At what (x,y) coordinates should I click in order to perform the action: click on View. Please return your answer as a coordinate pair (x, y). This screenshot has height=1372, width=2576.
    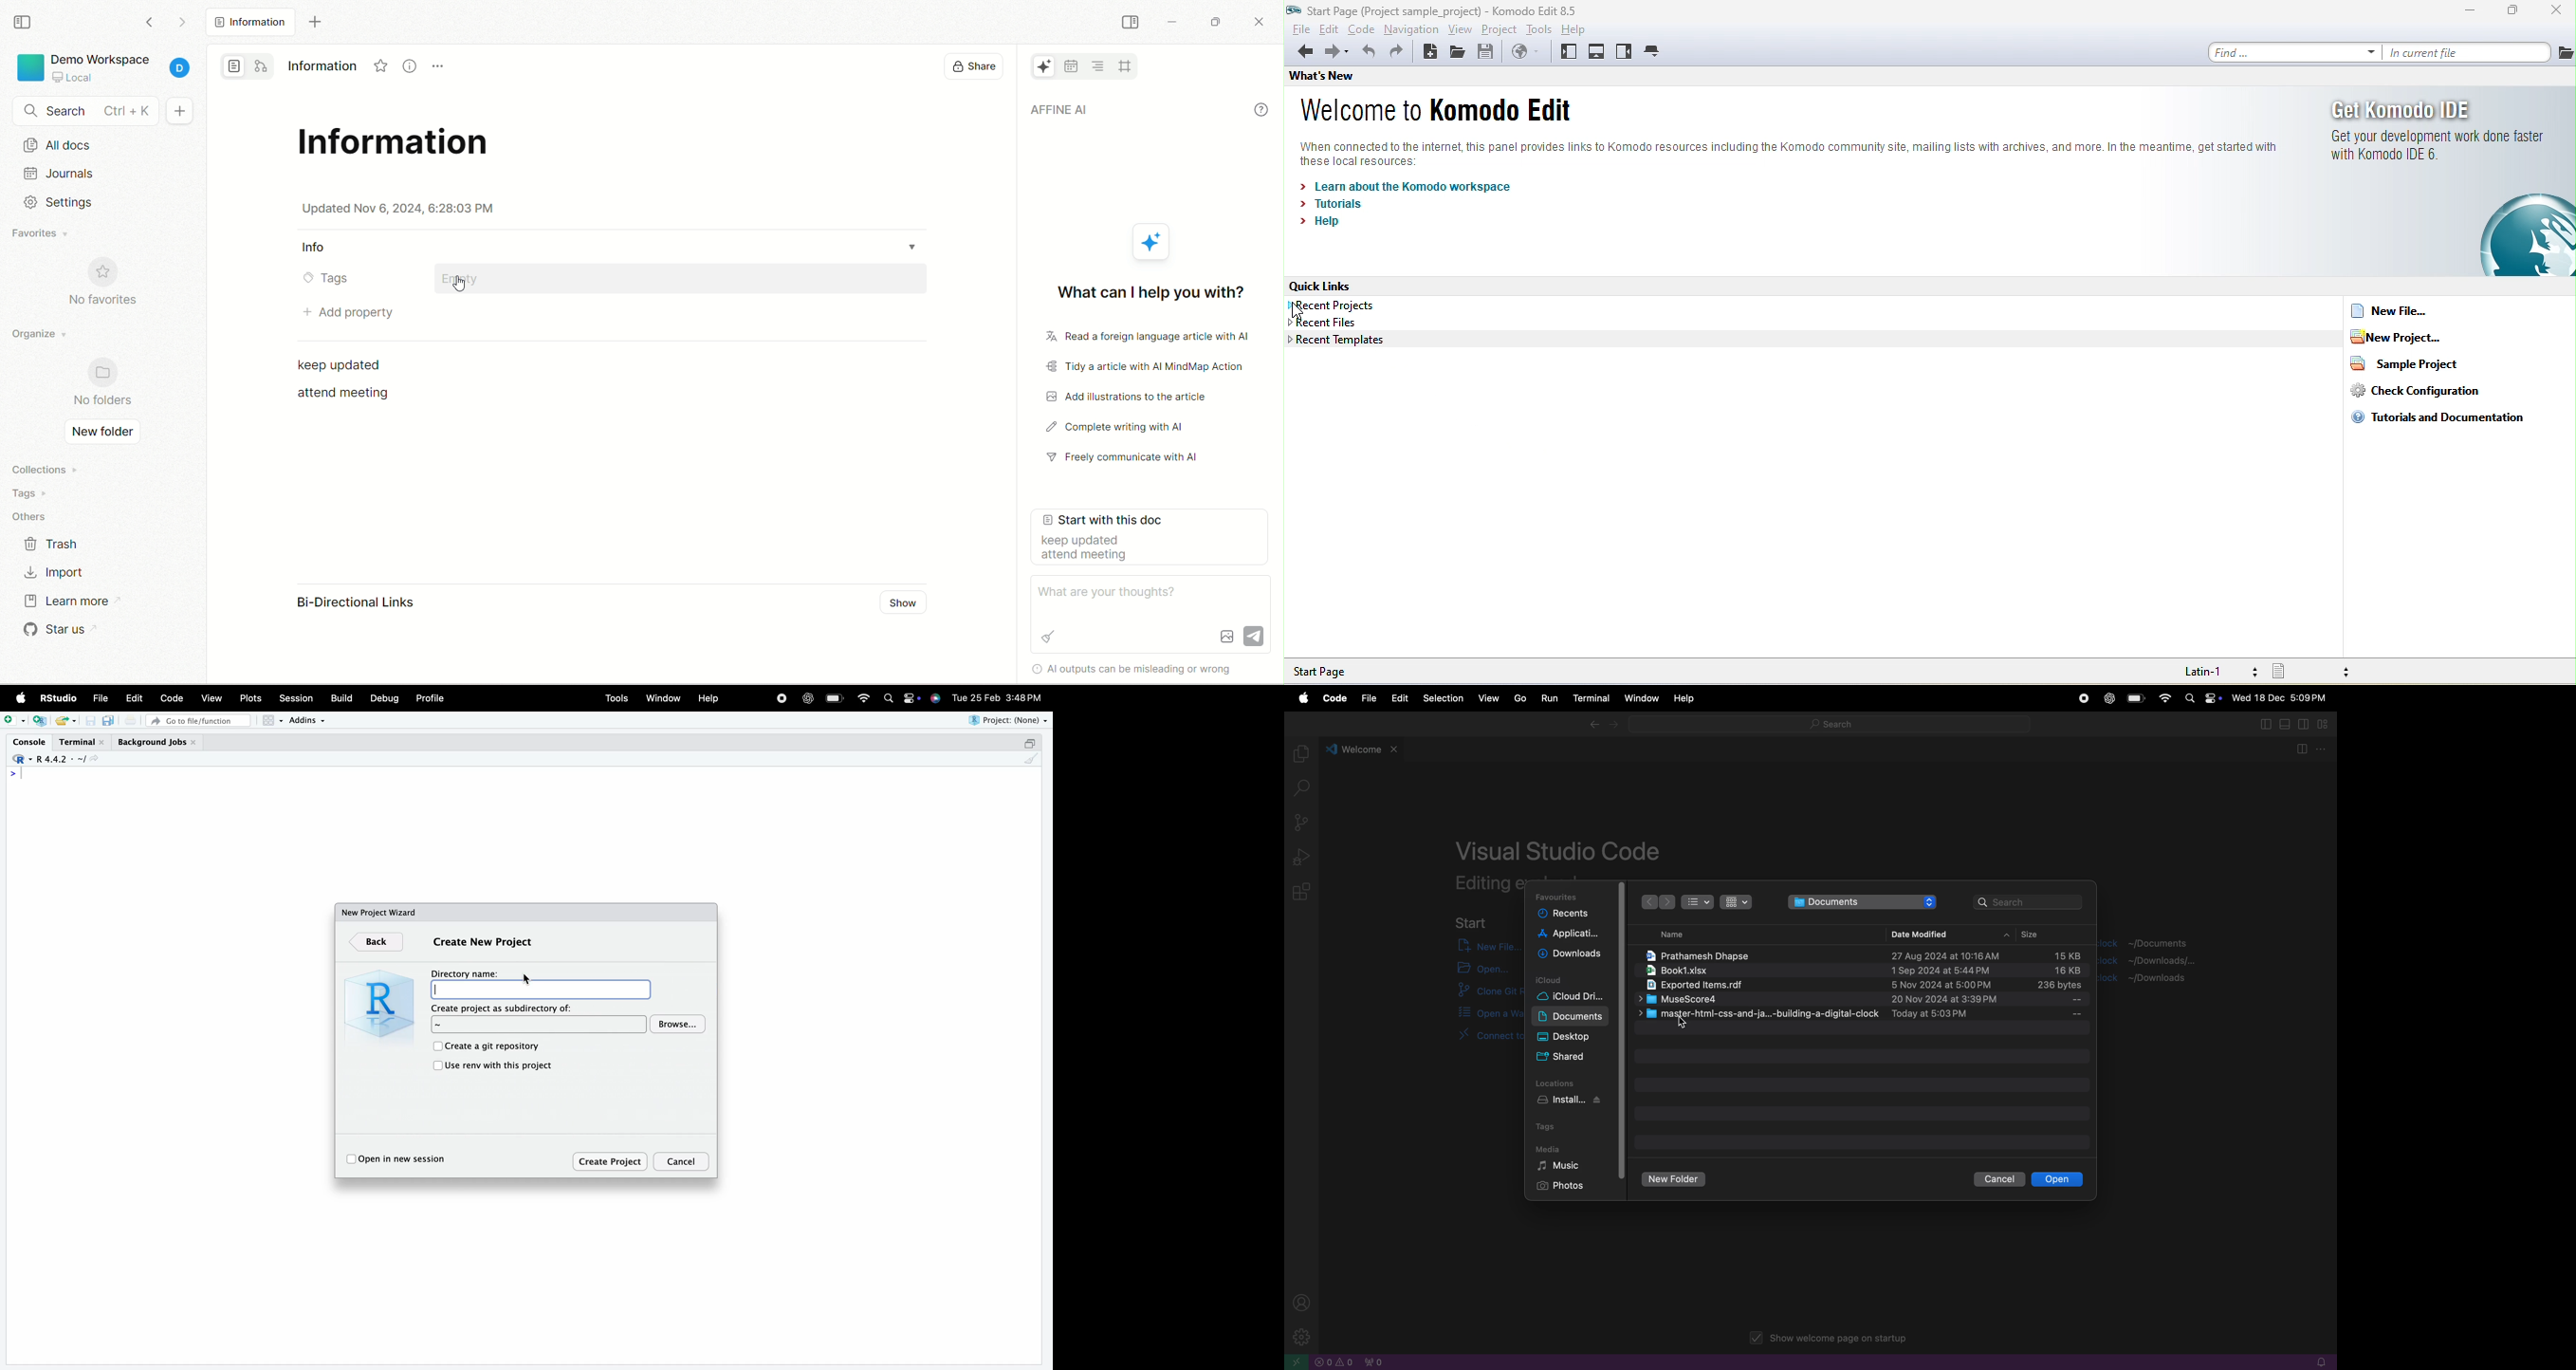
    Looking at the image, I should click on (212, 697).